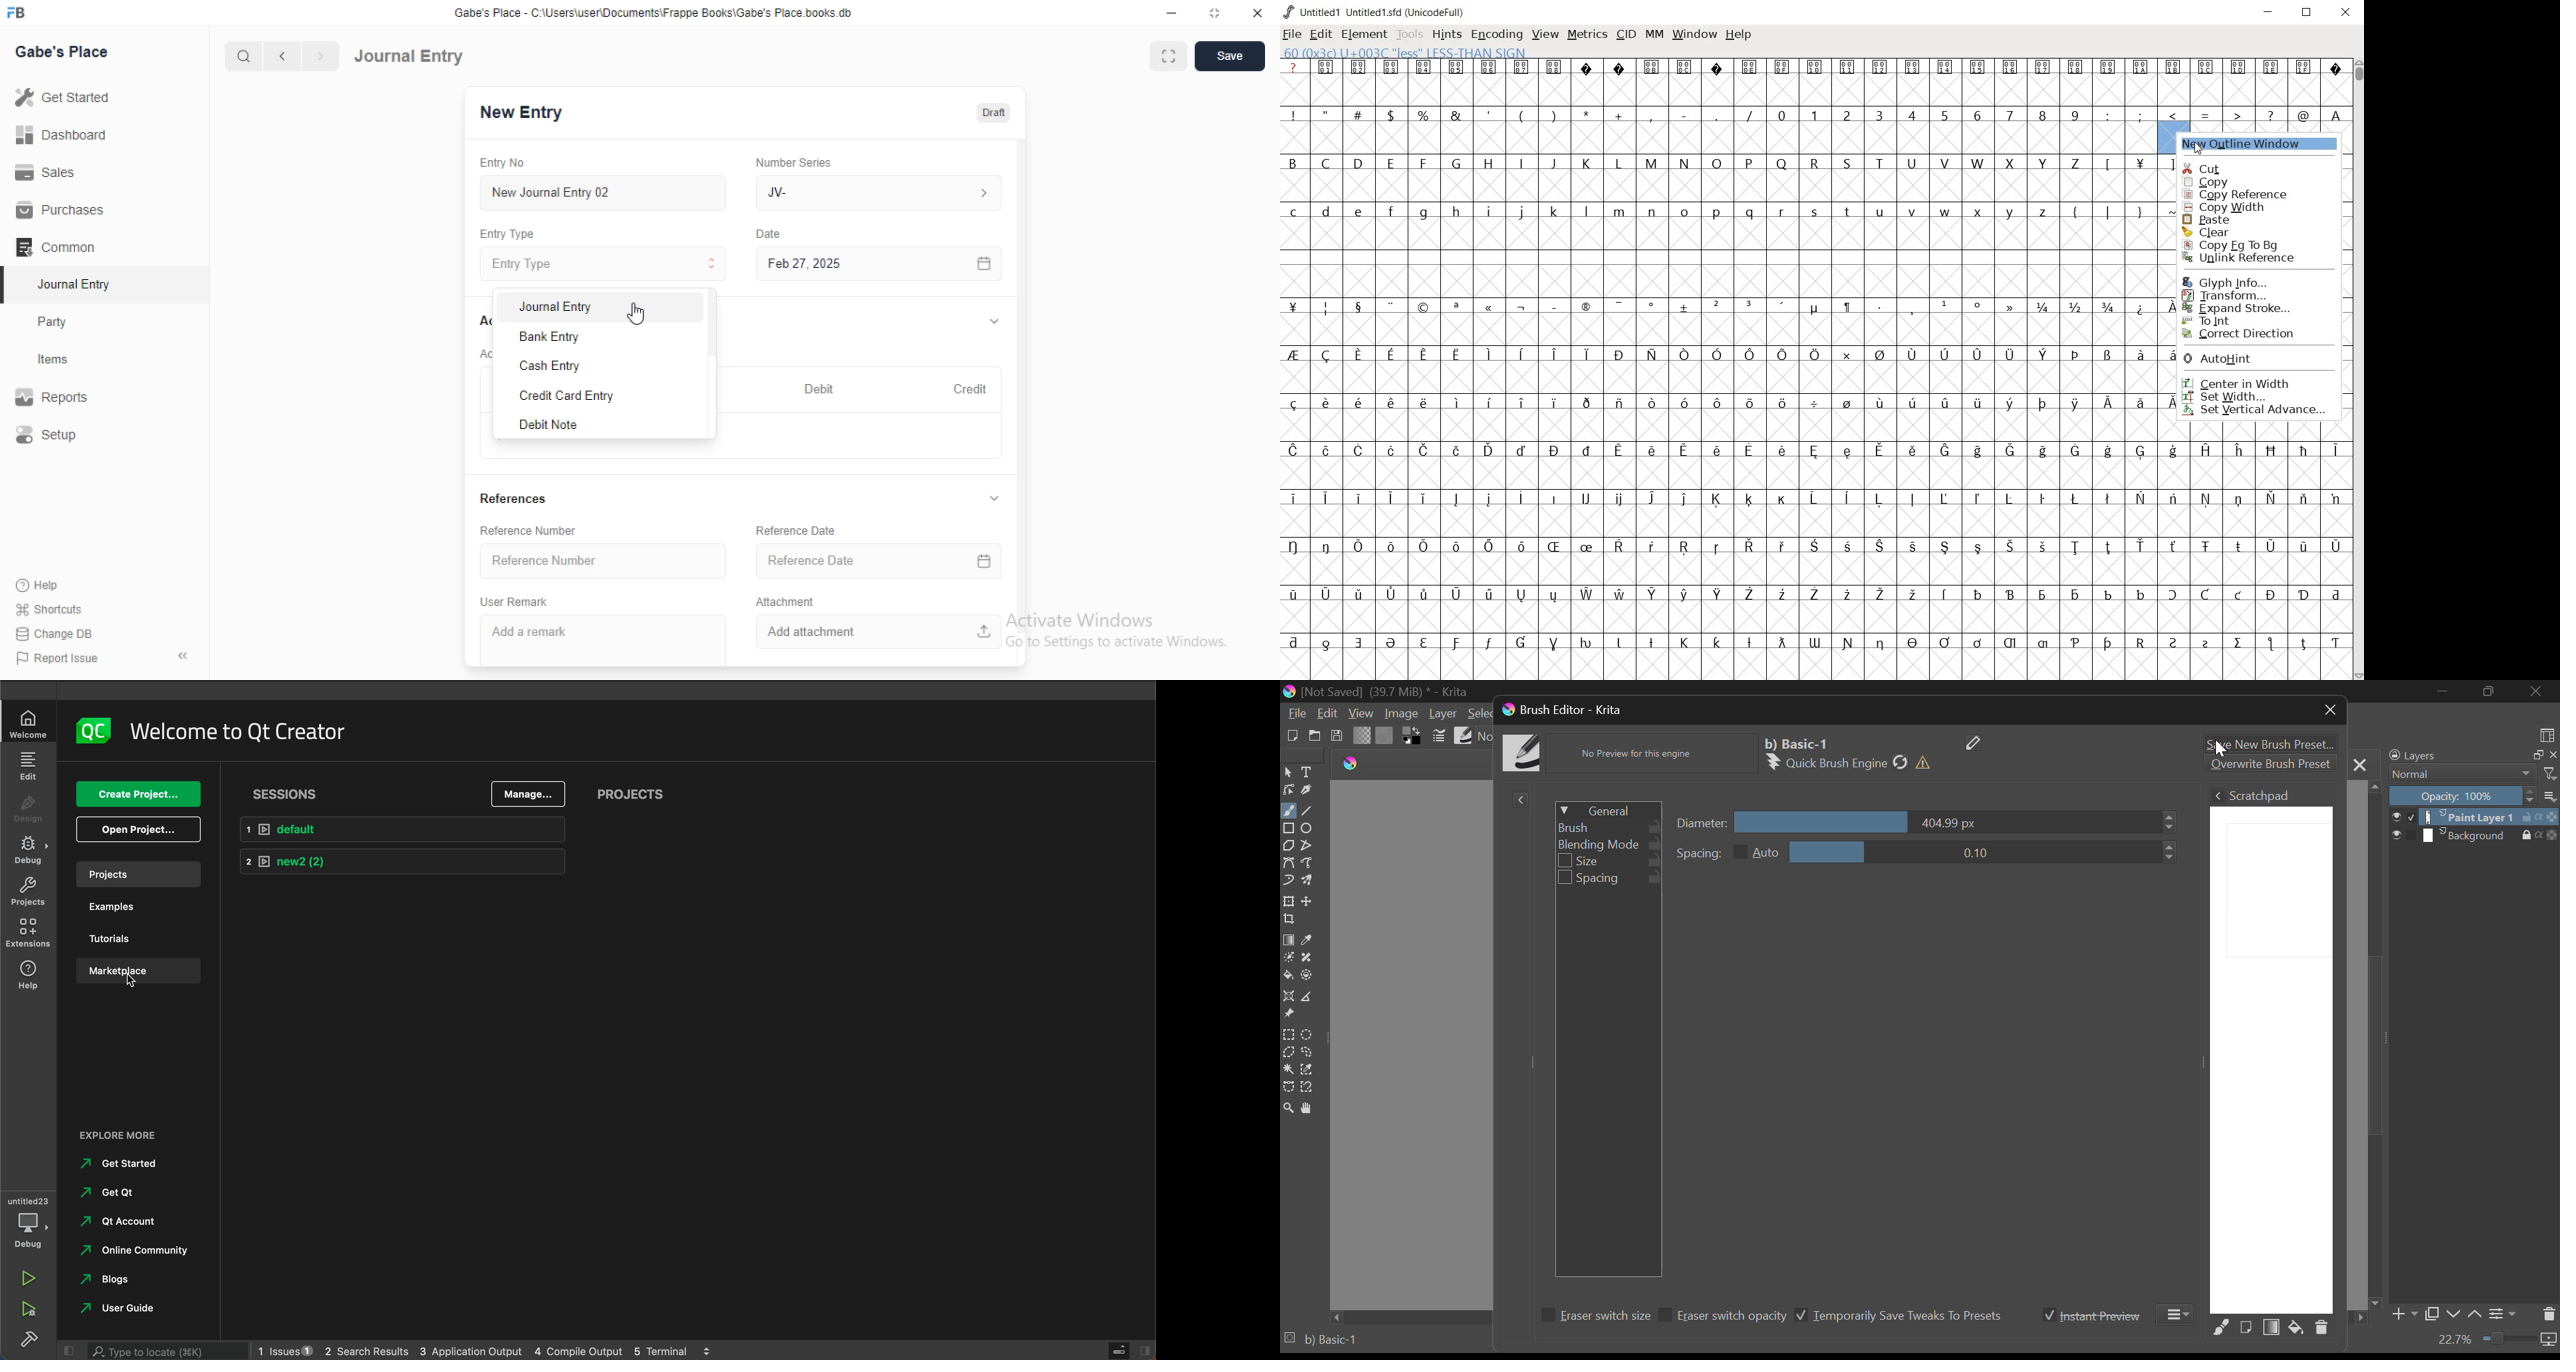 The height and width of the screenshot is (1372, 2576). I want to click on Close, so click(2537, 691).